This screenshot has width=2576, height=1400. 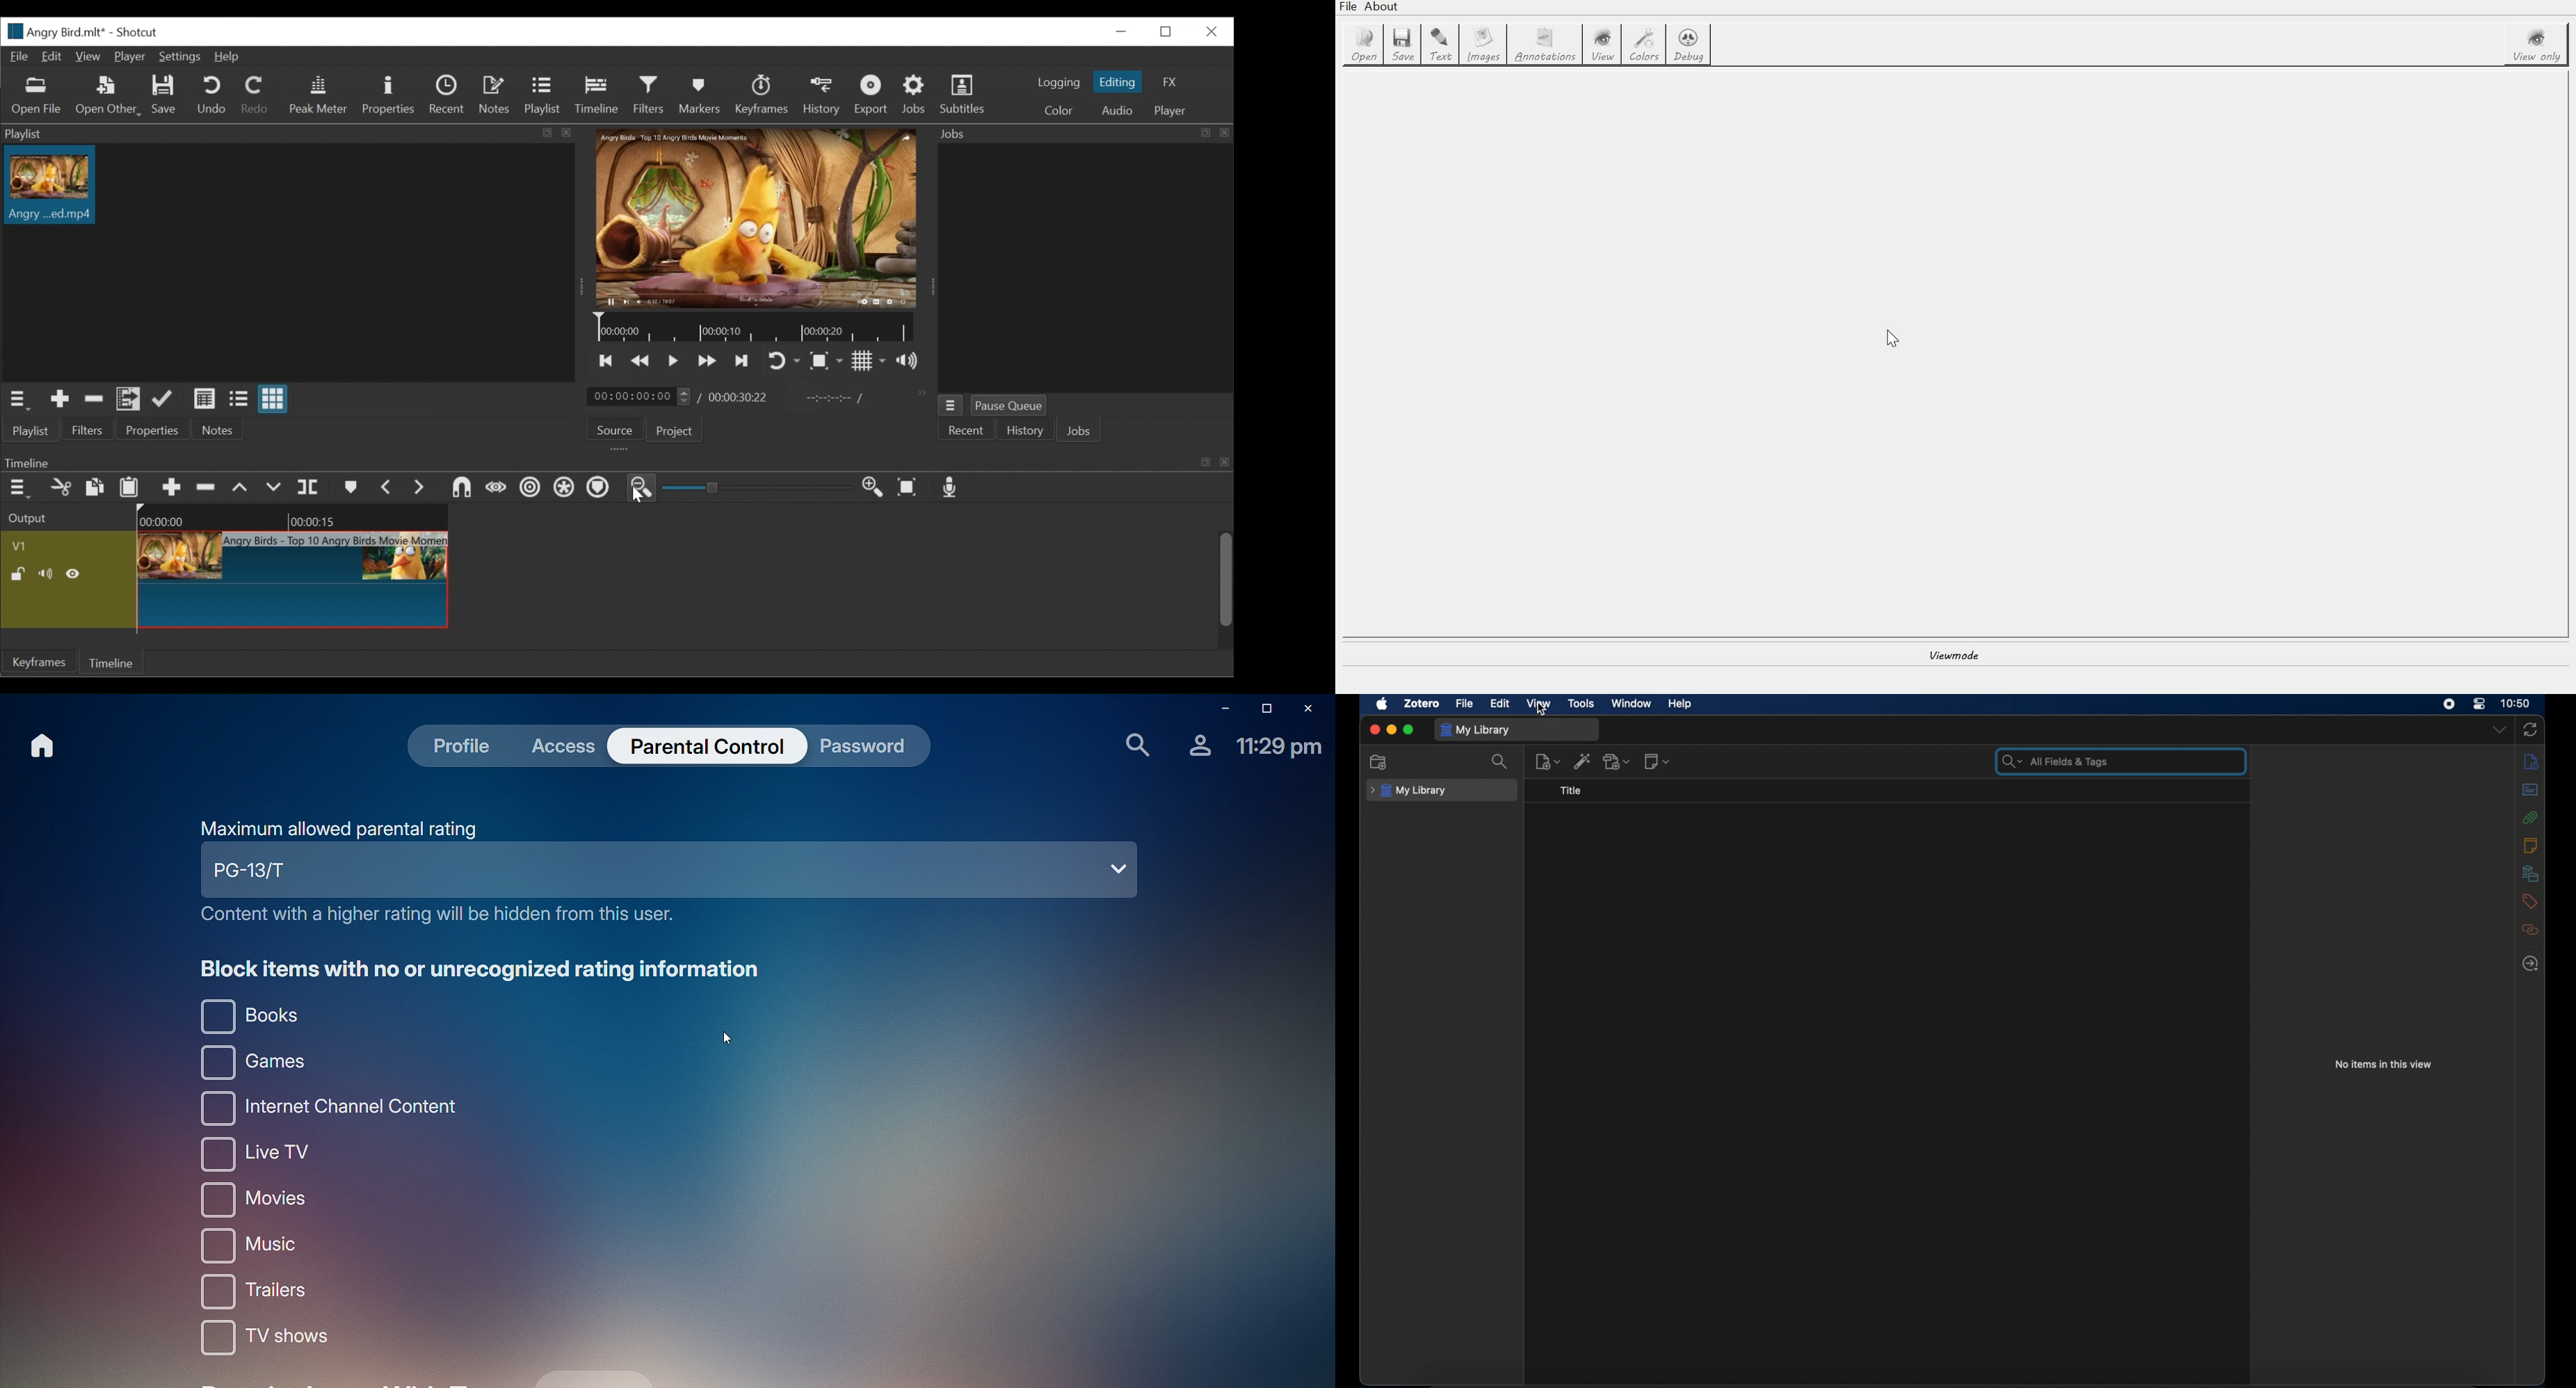 I want to click on Video Track Name, so click(x=66, y=544).